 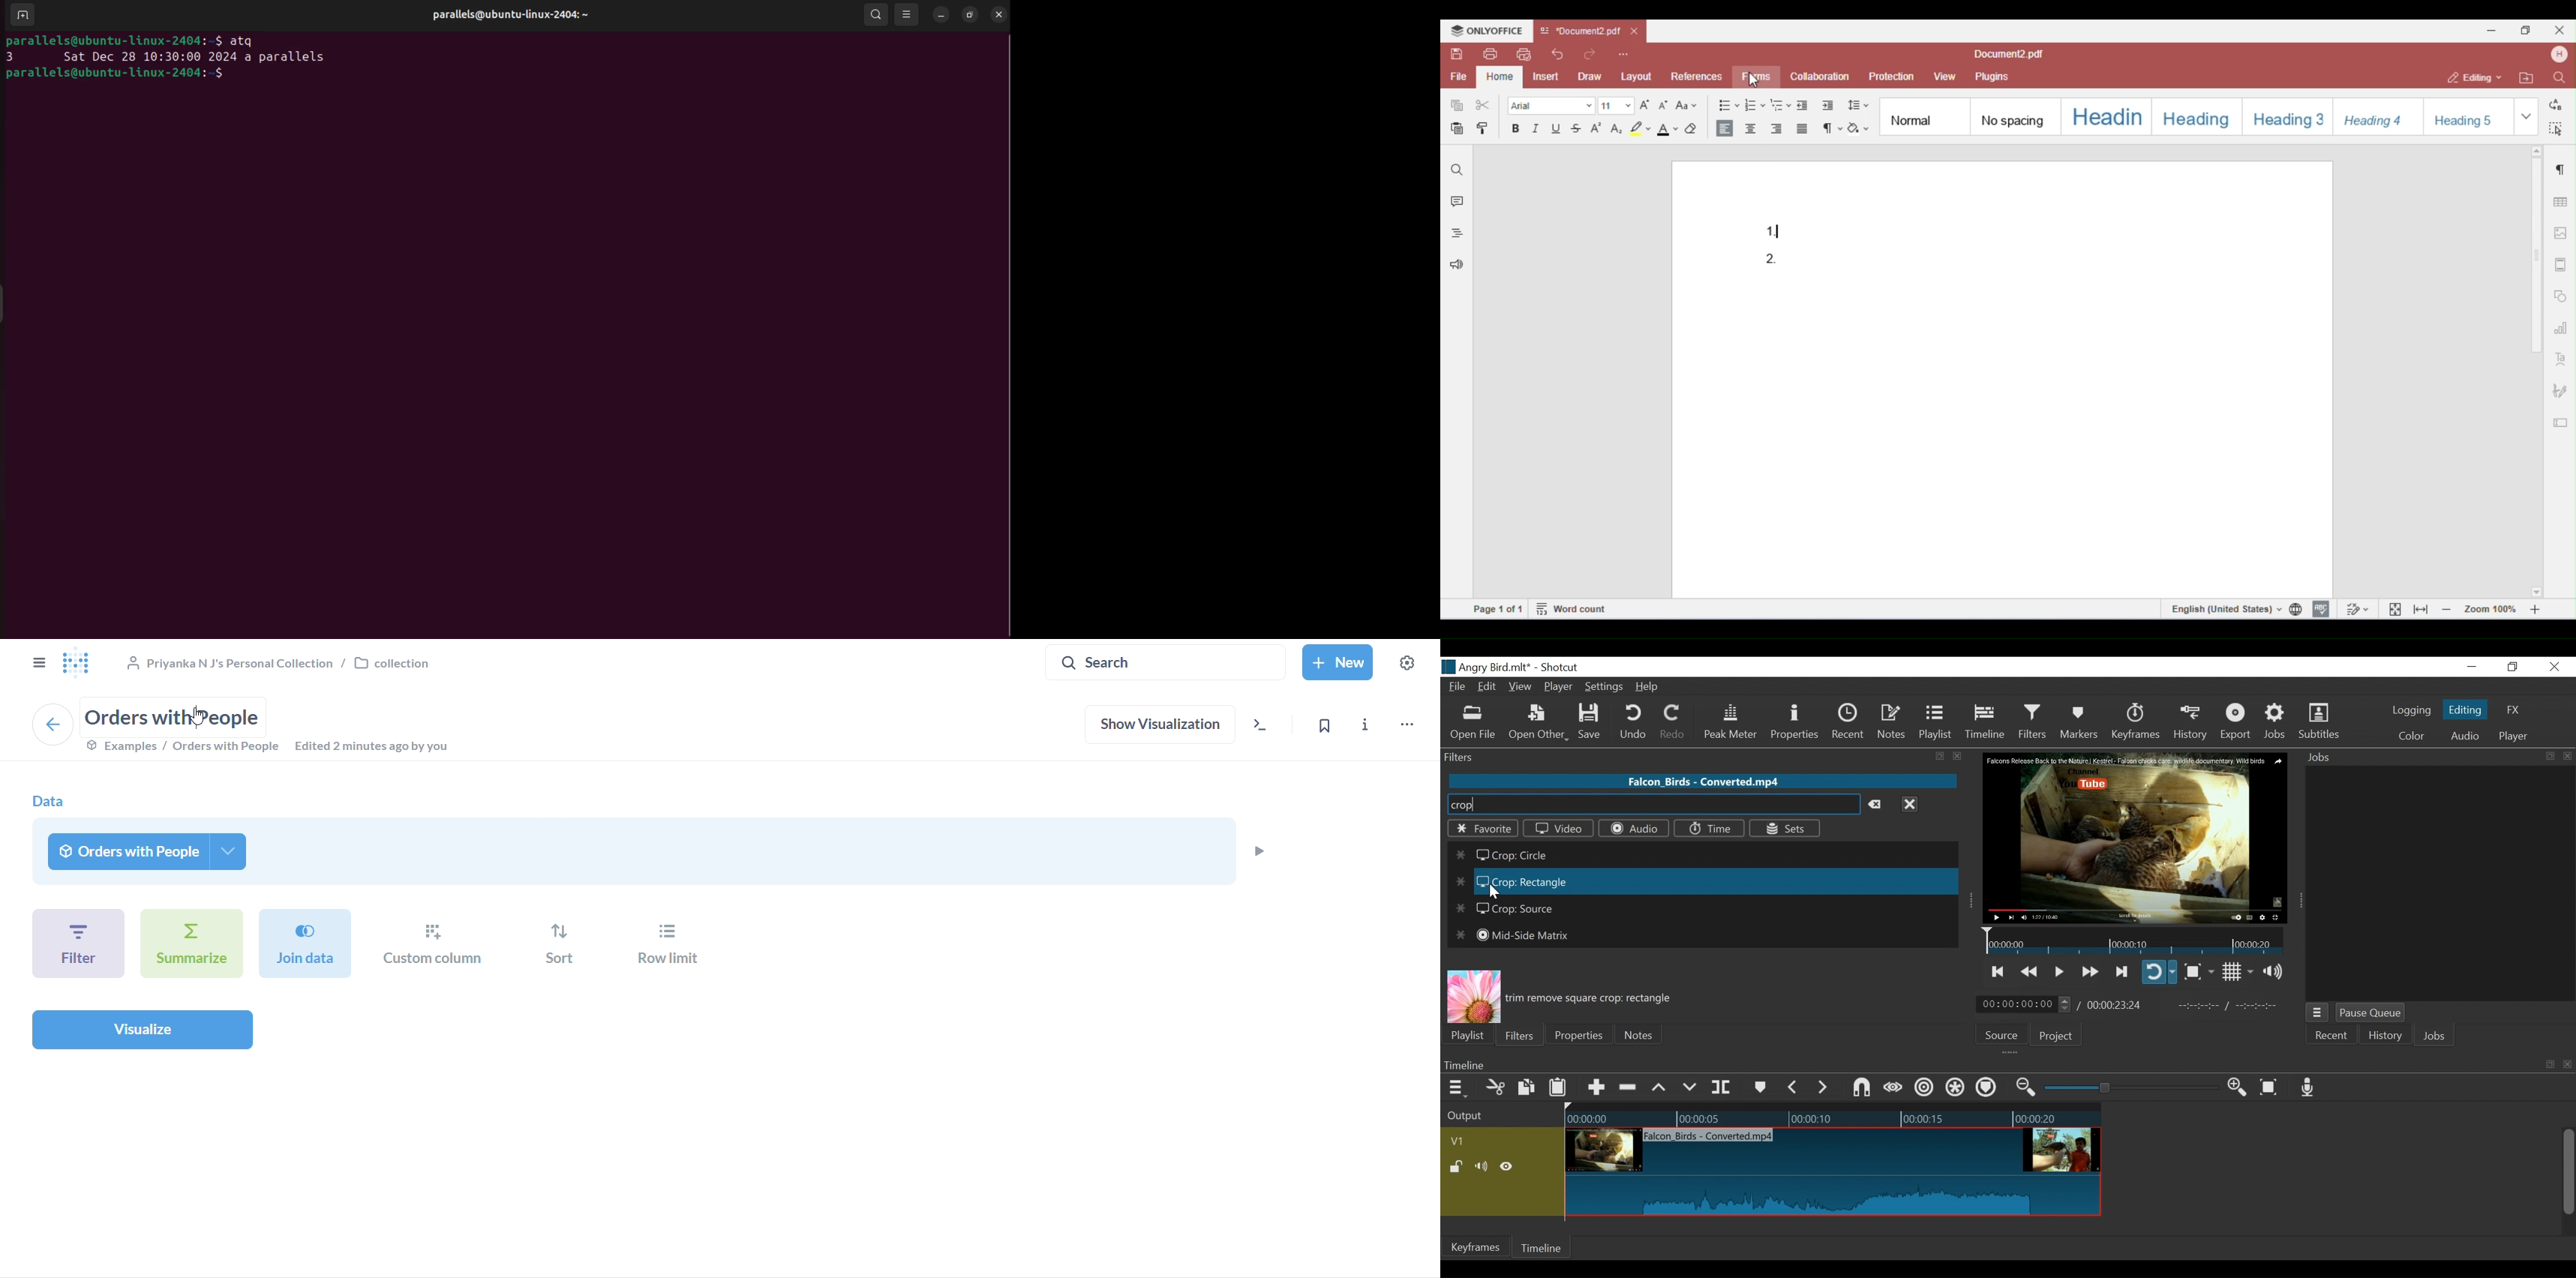 What do you see at coordinates (1986, 1089) in the screenshot?
I see `Ripple all tracks` at bounding box center [1986, 1089].